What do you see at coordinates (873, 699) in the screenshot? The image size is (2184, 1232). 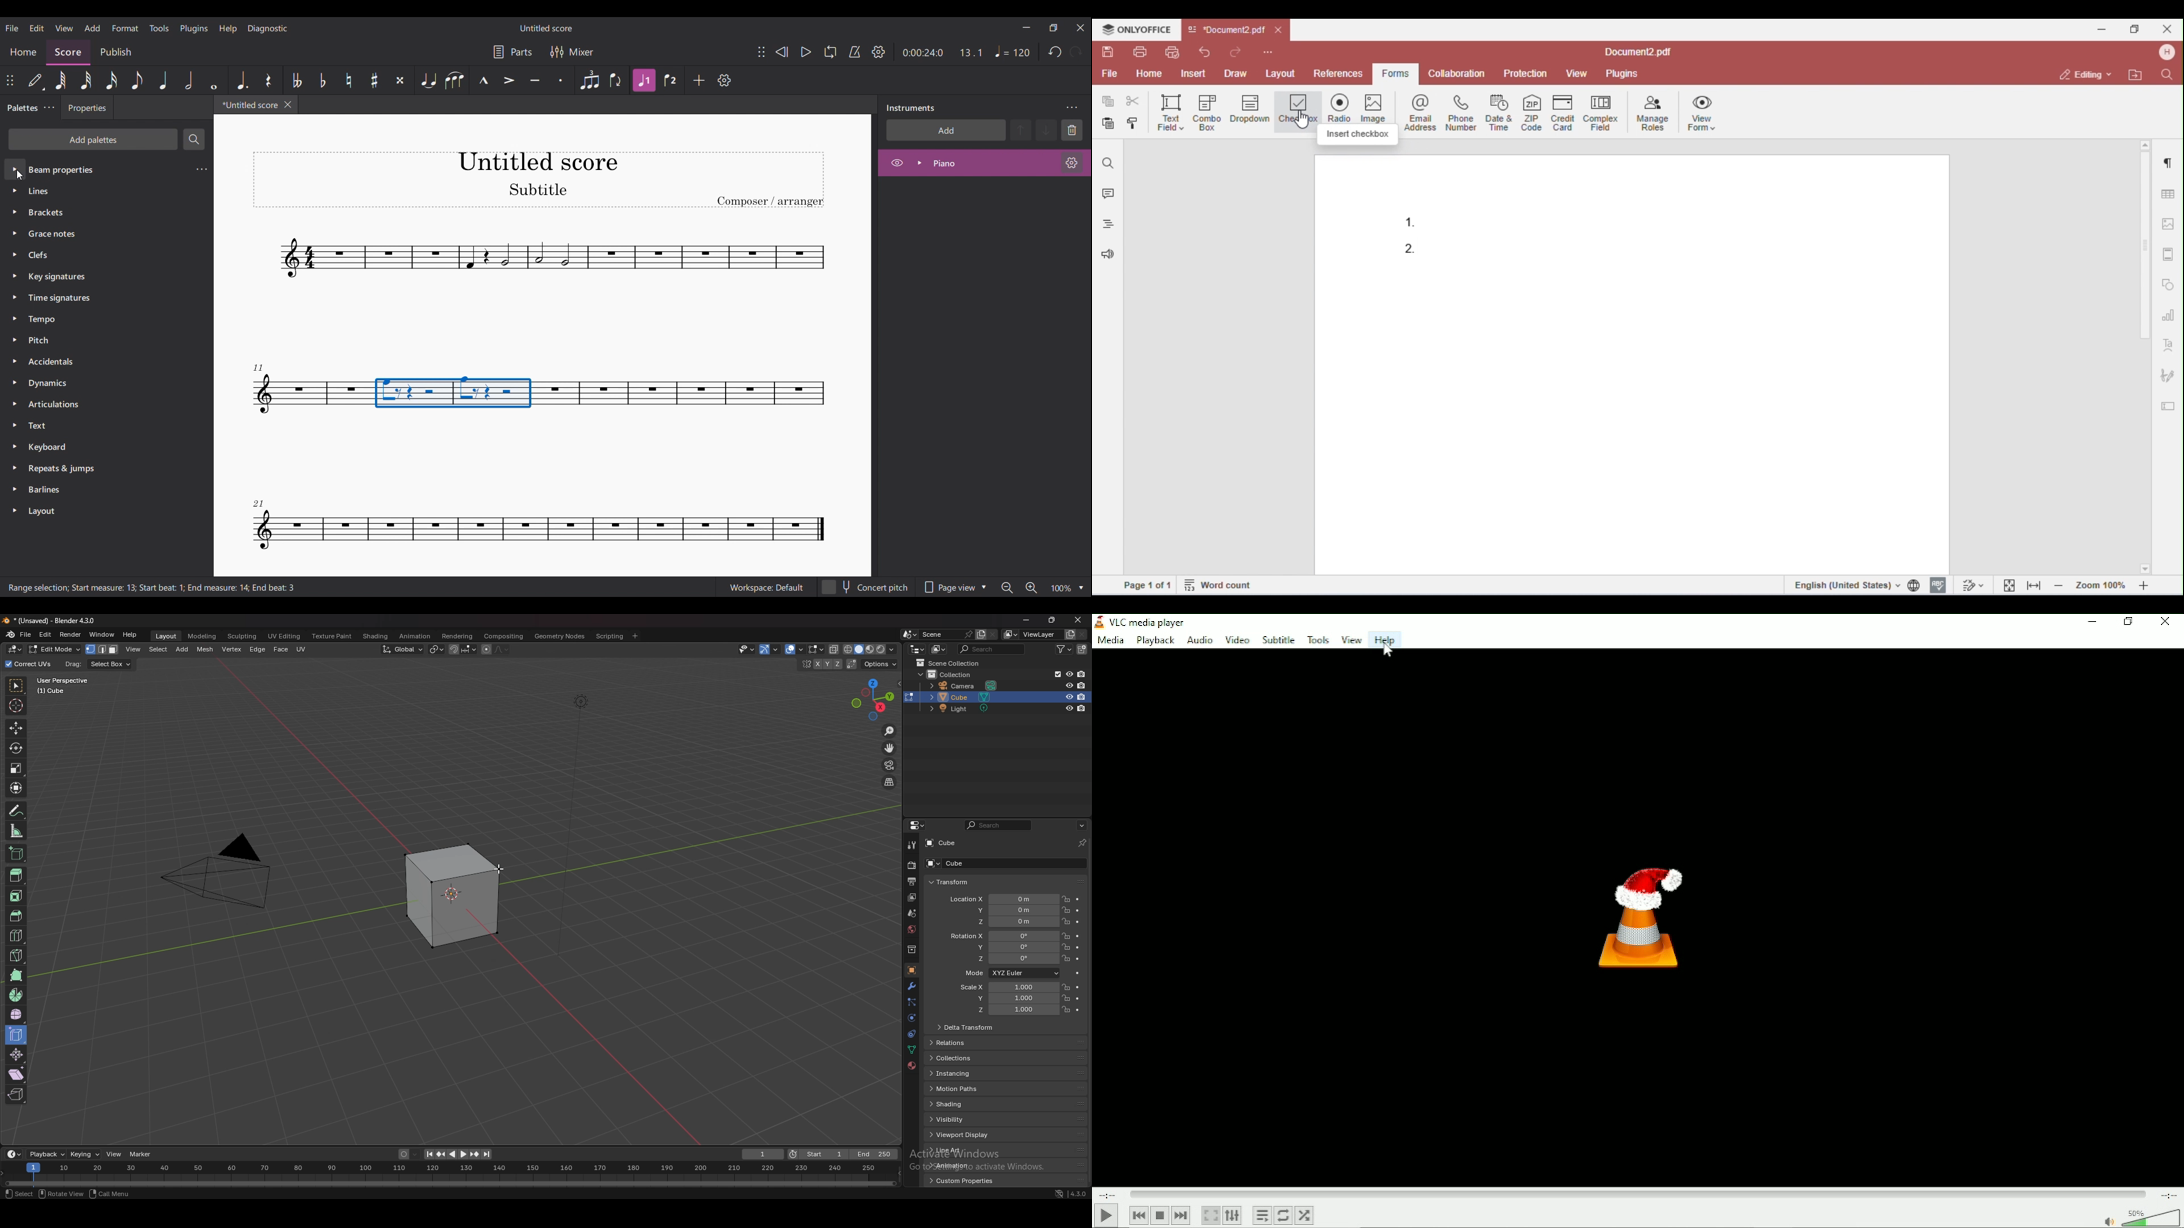 I see `use a preset viewpoint` at bounding box center [873, 699].